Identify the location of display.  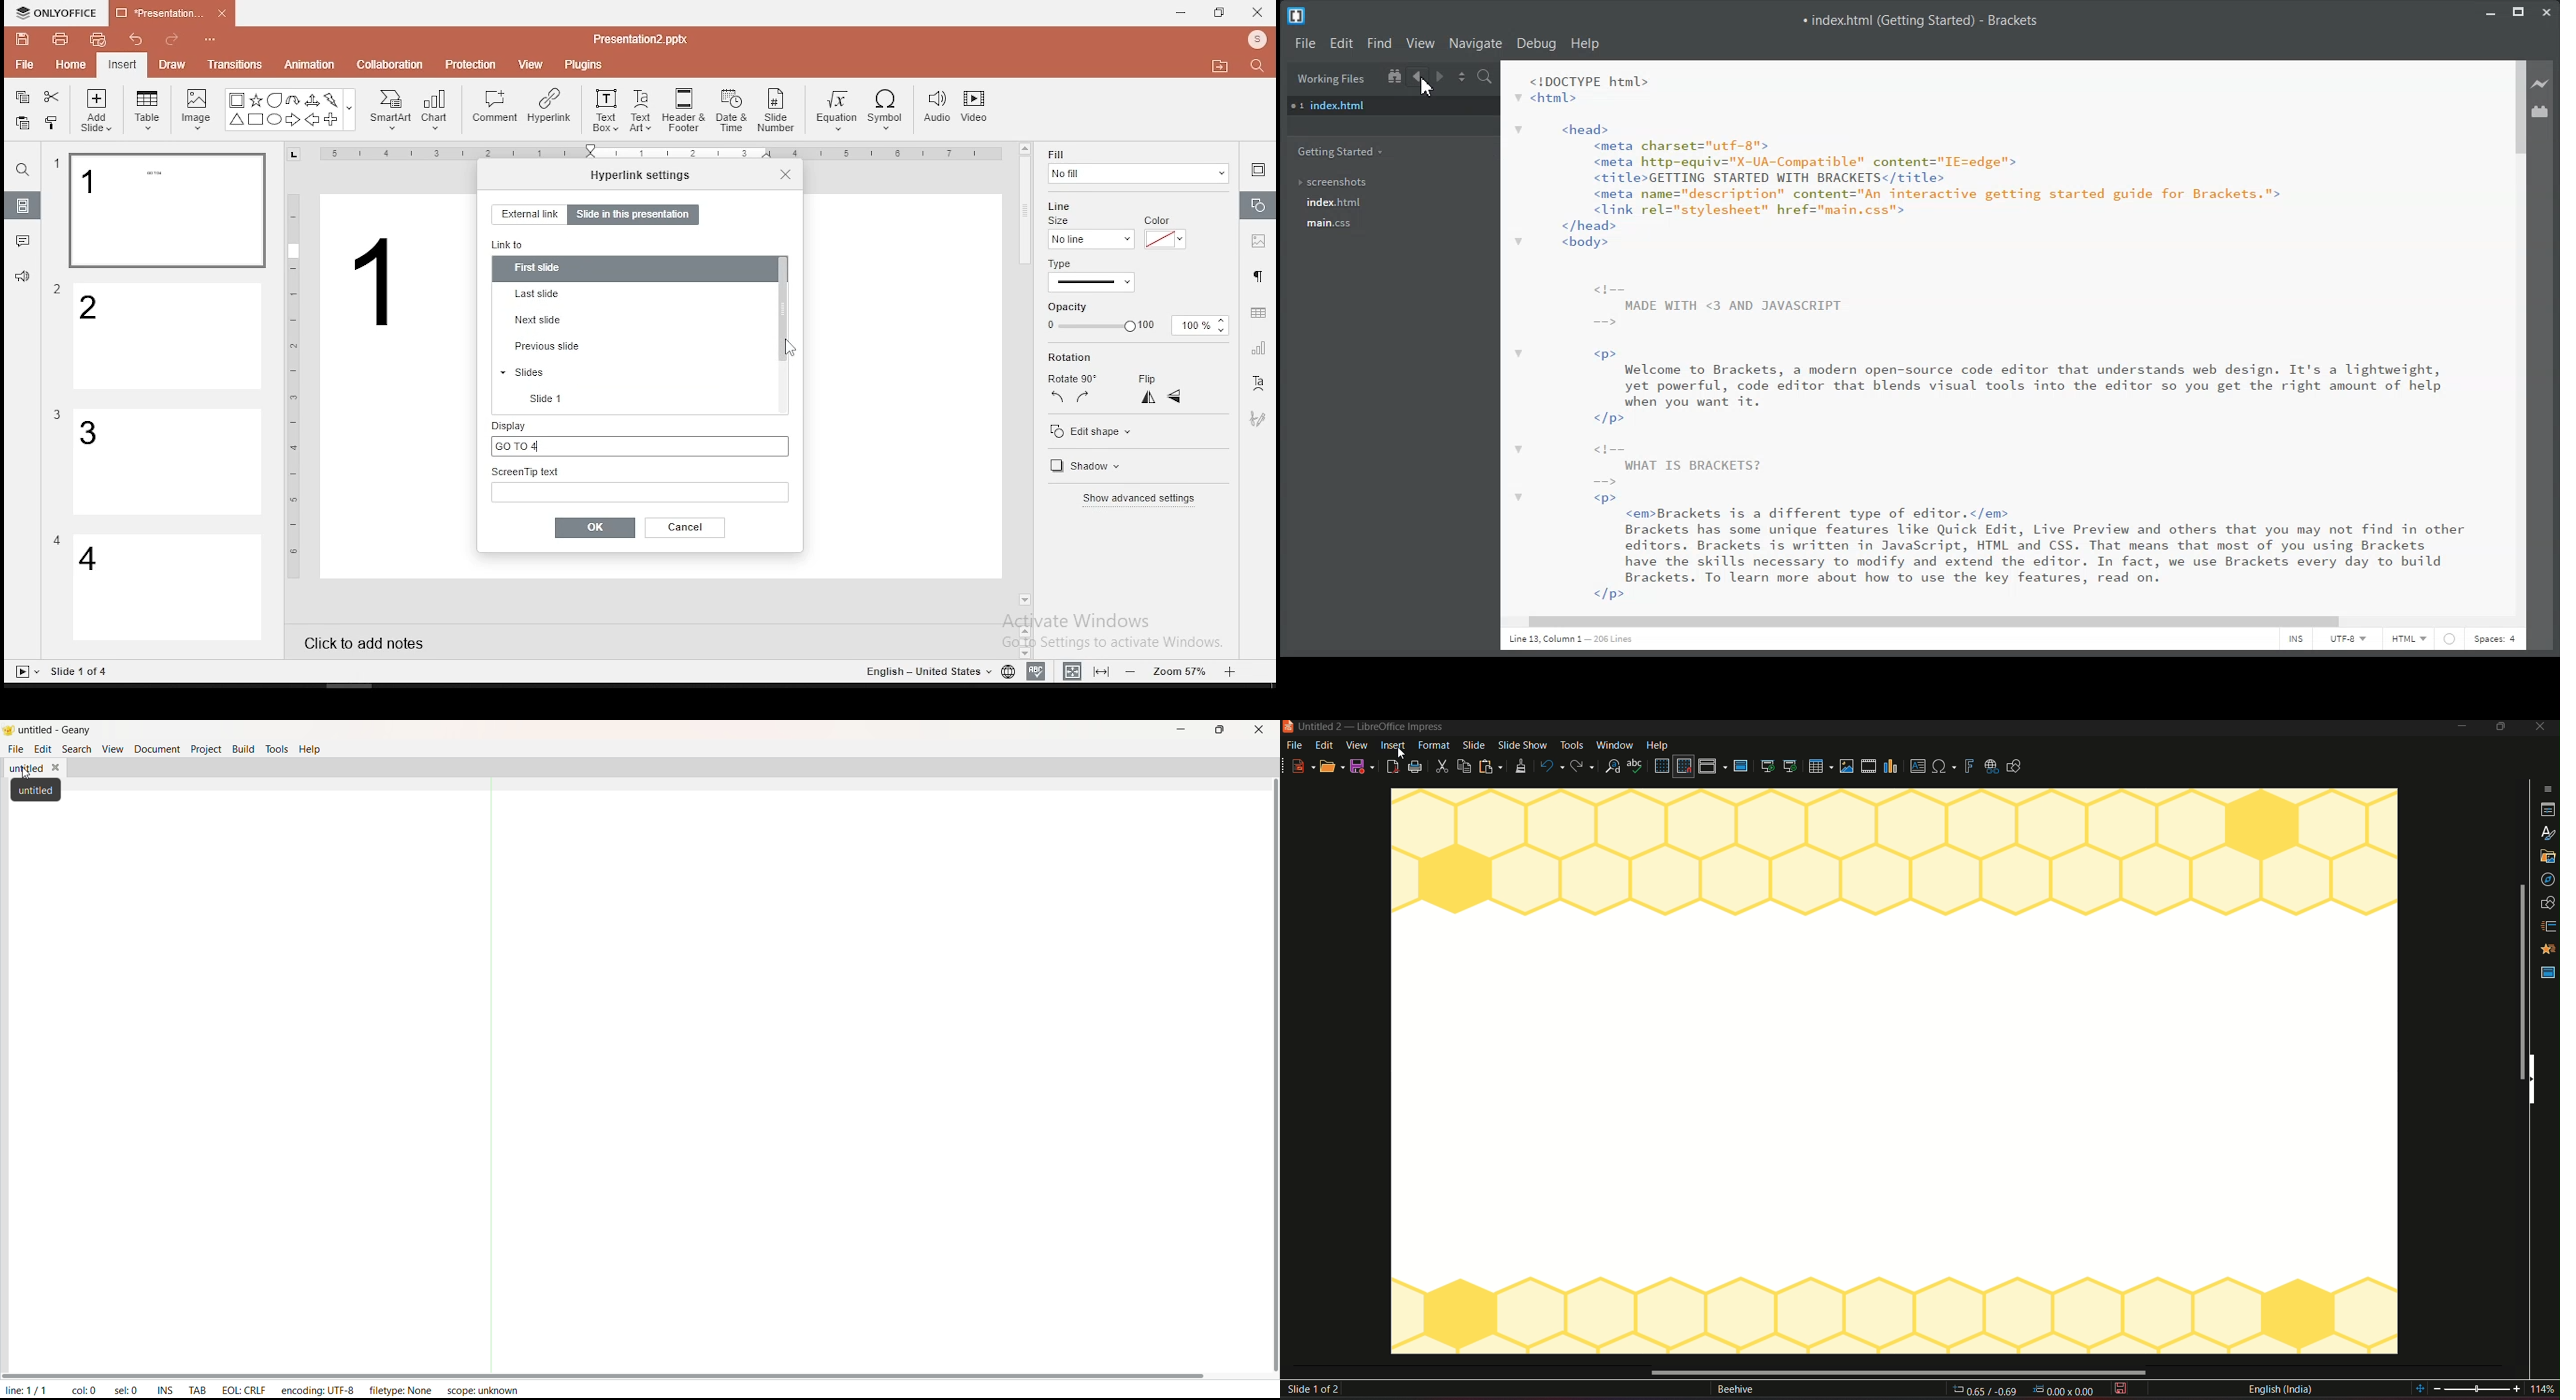
(637, 437).